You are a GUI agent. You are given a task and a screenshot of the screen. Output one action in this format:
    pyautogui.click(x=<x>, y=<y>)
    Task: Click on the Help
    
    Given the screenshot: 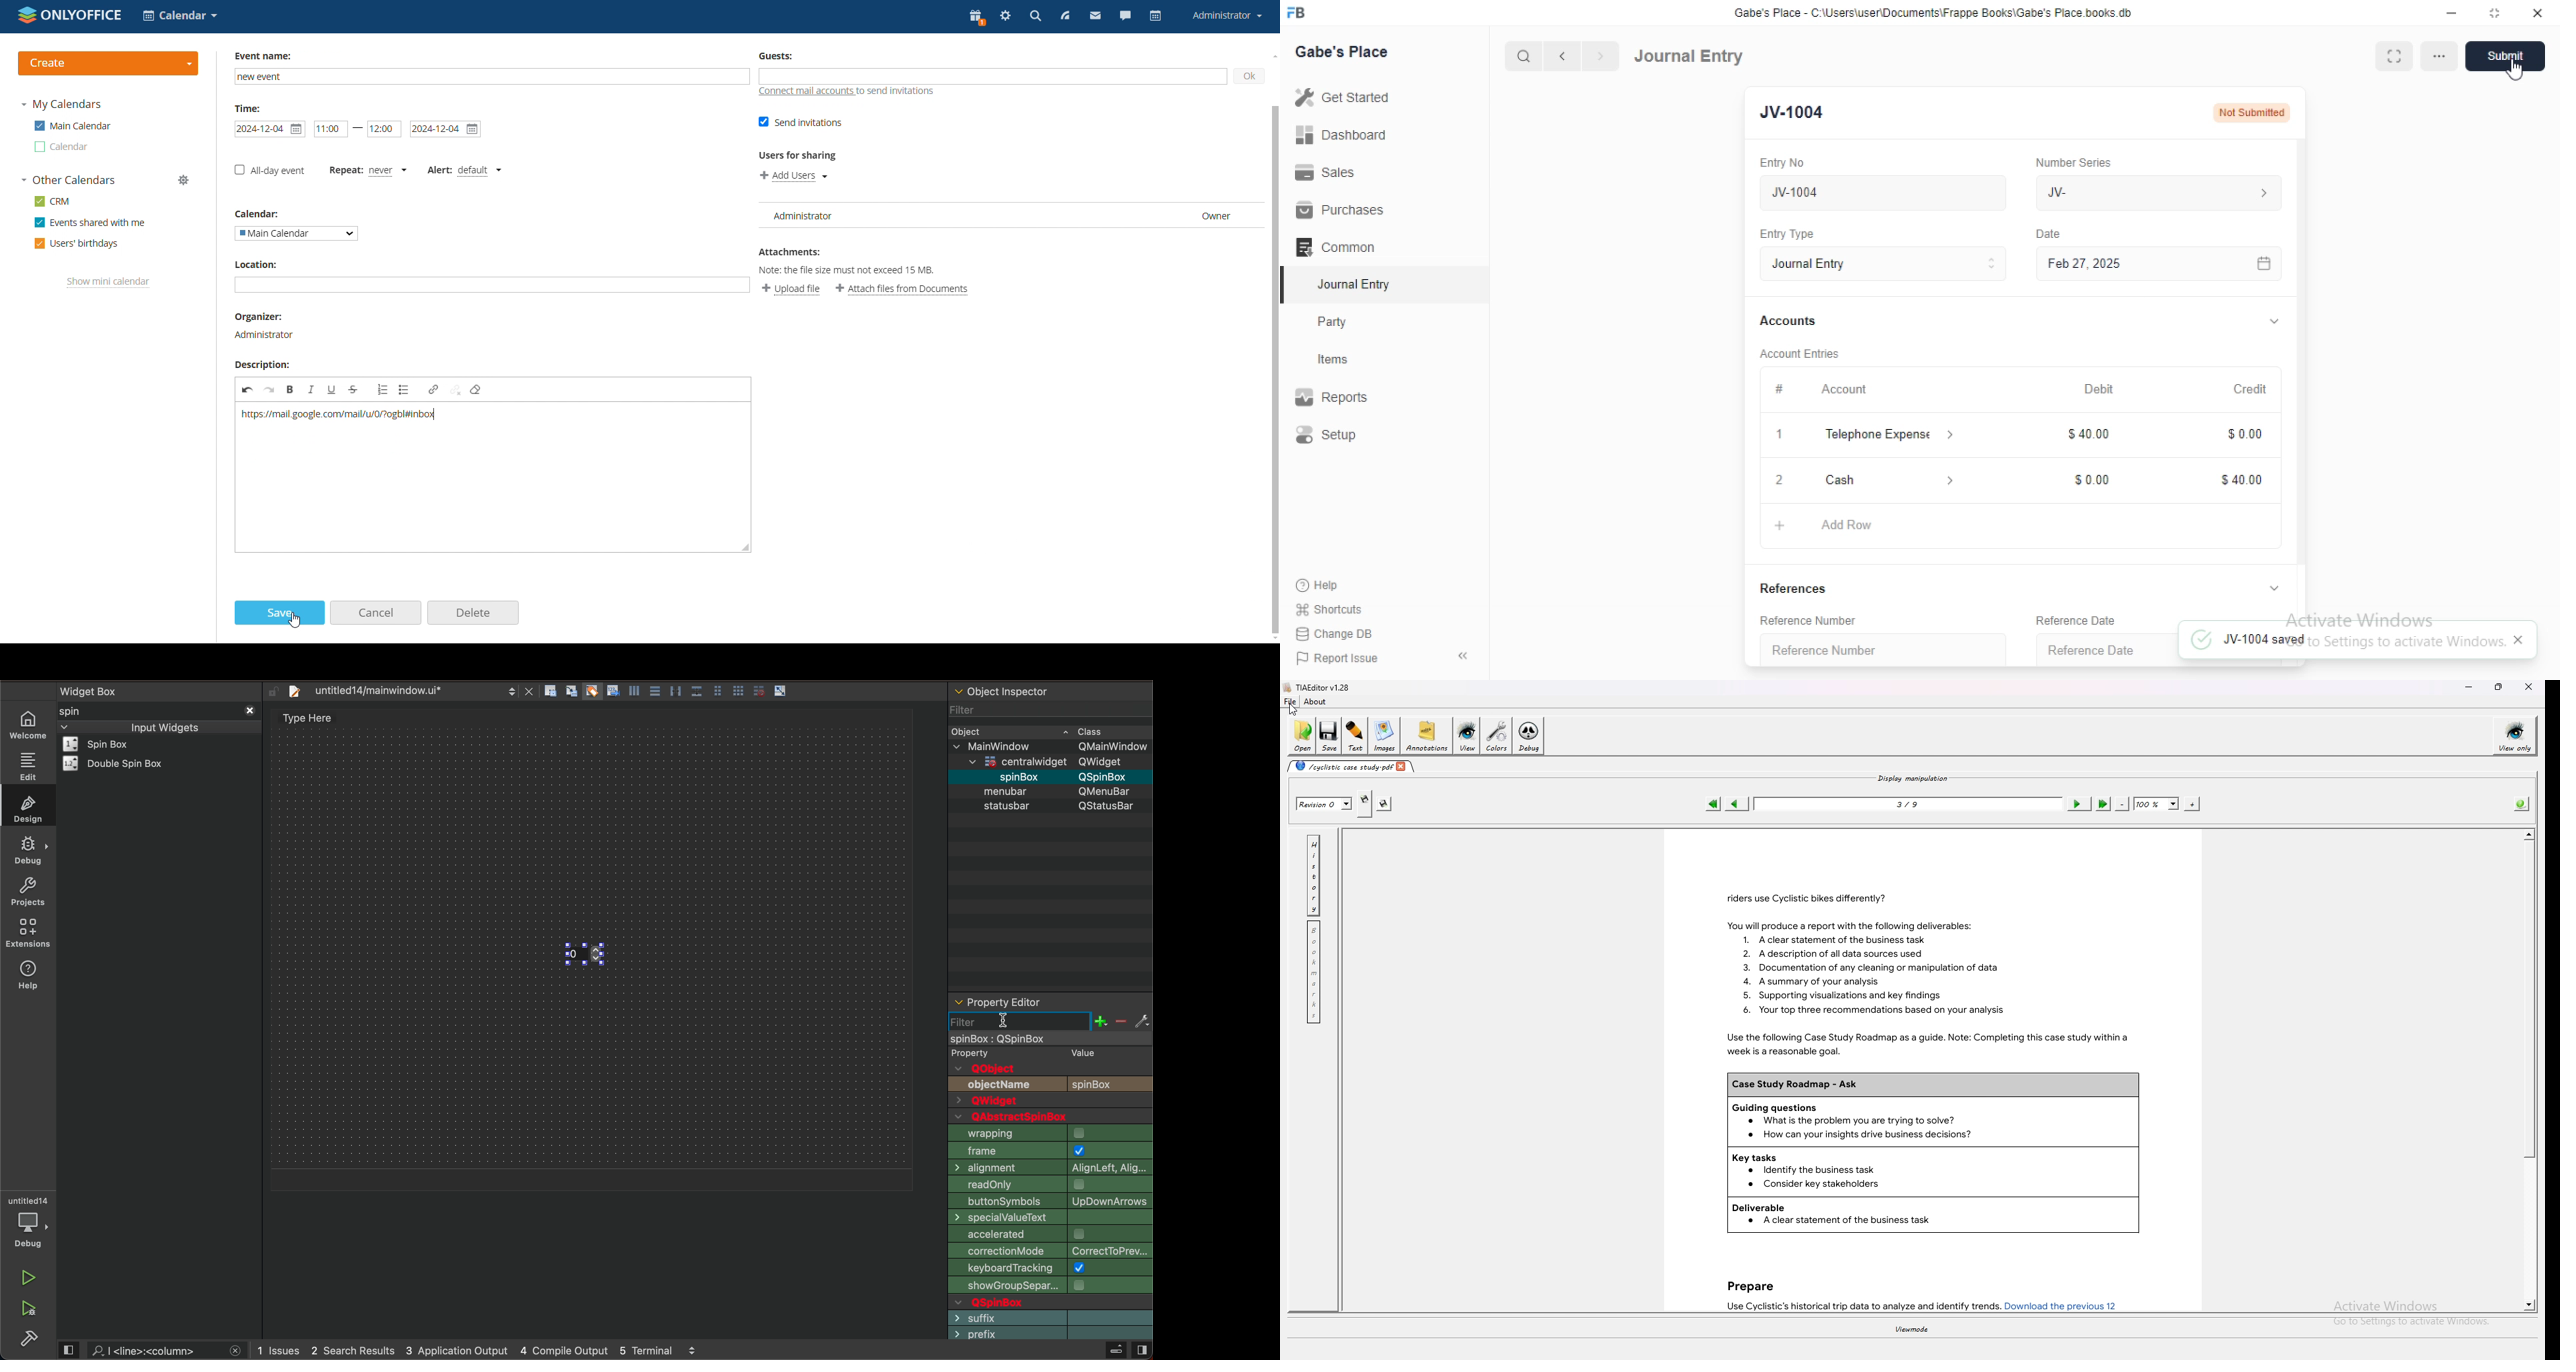 What is the action you would take?
    pyautogui.click(x=1316, y=585)
    